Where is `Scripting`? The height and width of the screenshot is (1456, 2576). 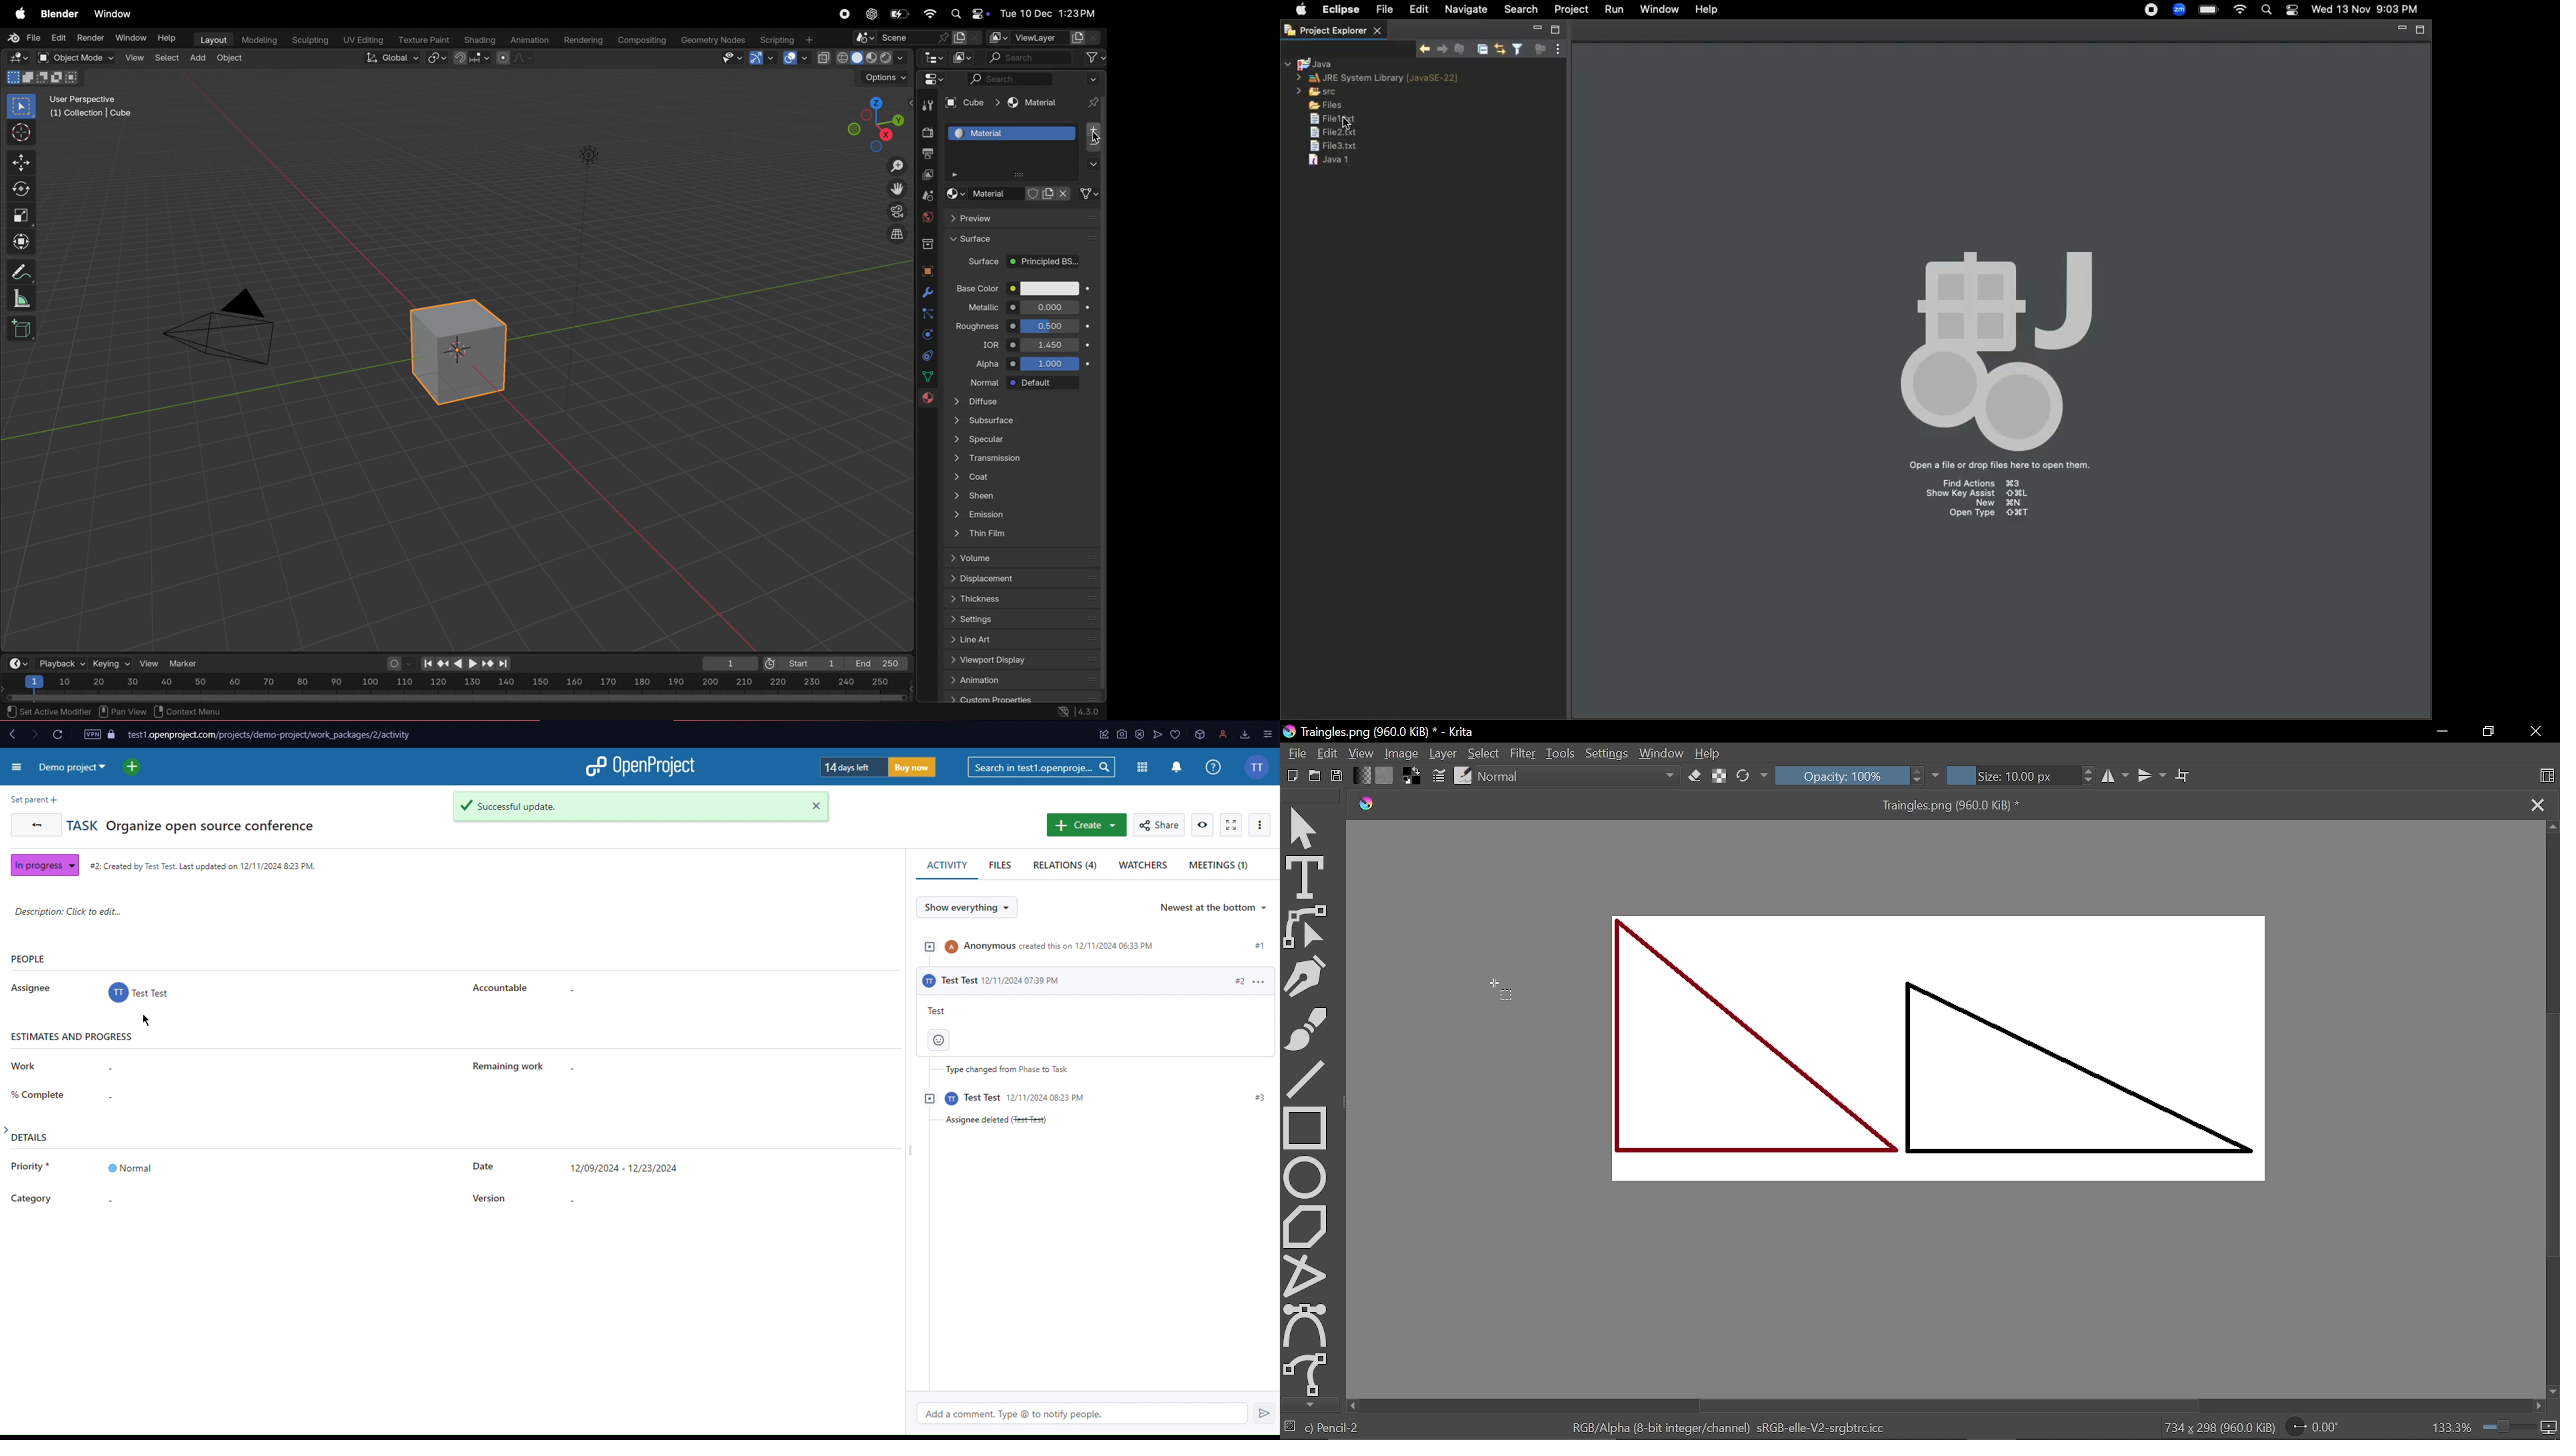 Scripting is located at coordinates (786, 37).